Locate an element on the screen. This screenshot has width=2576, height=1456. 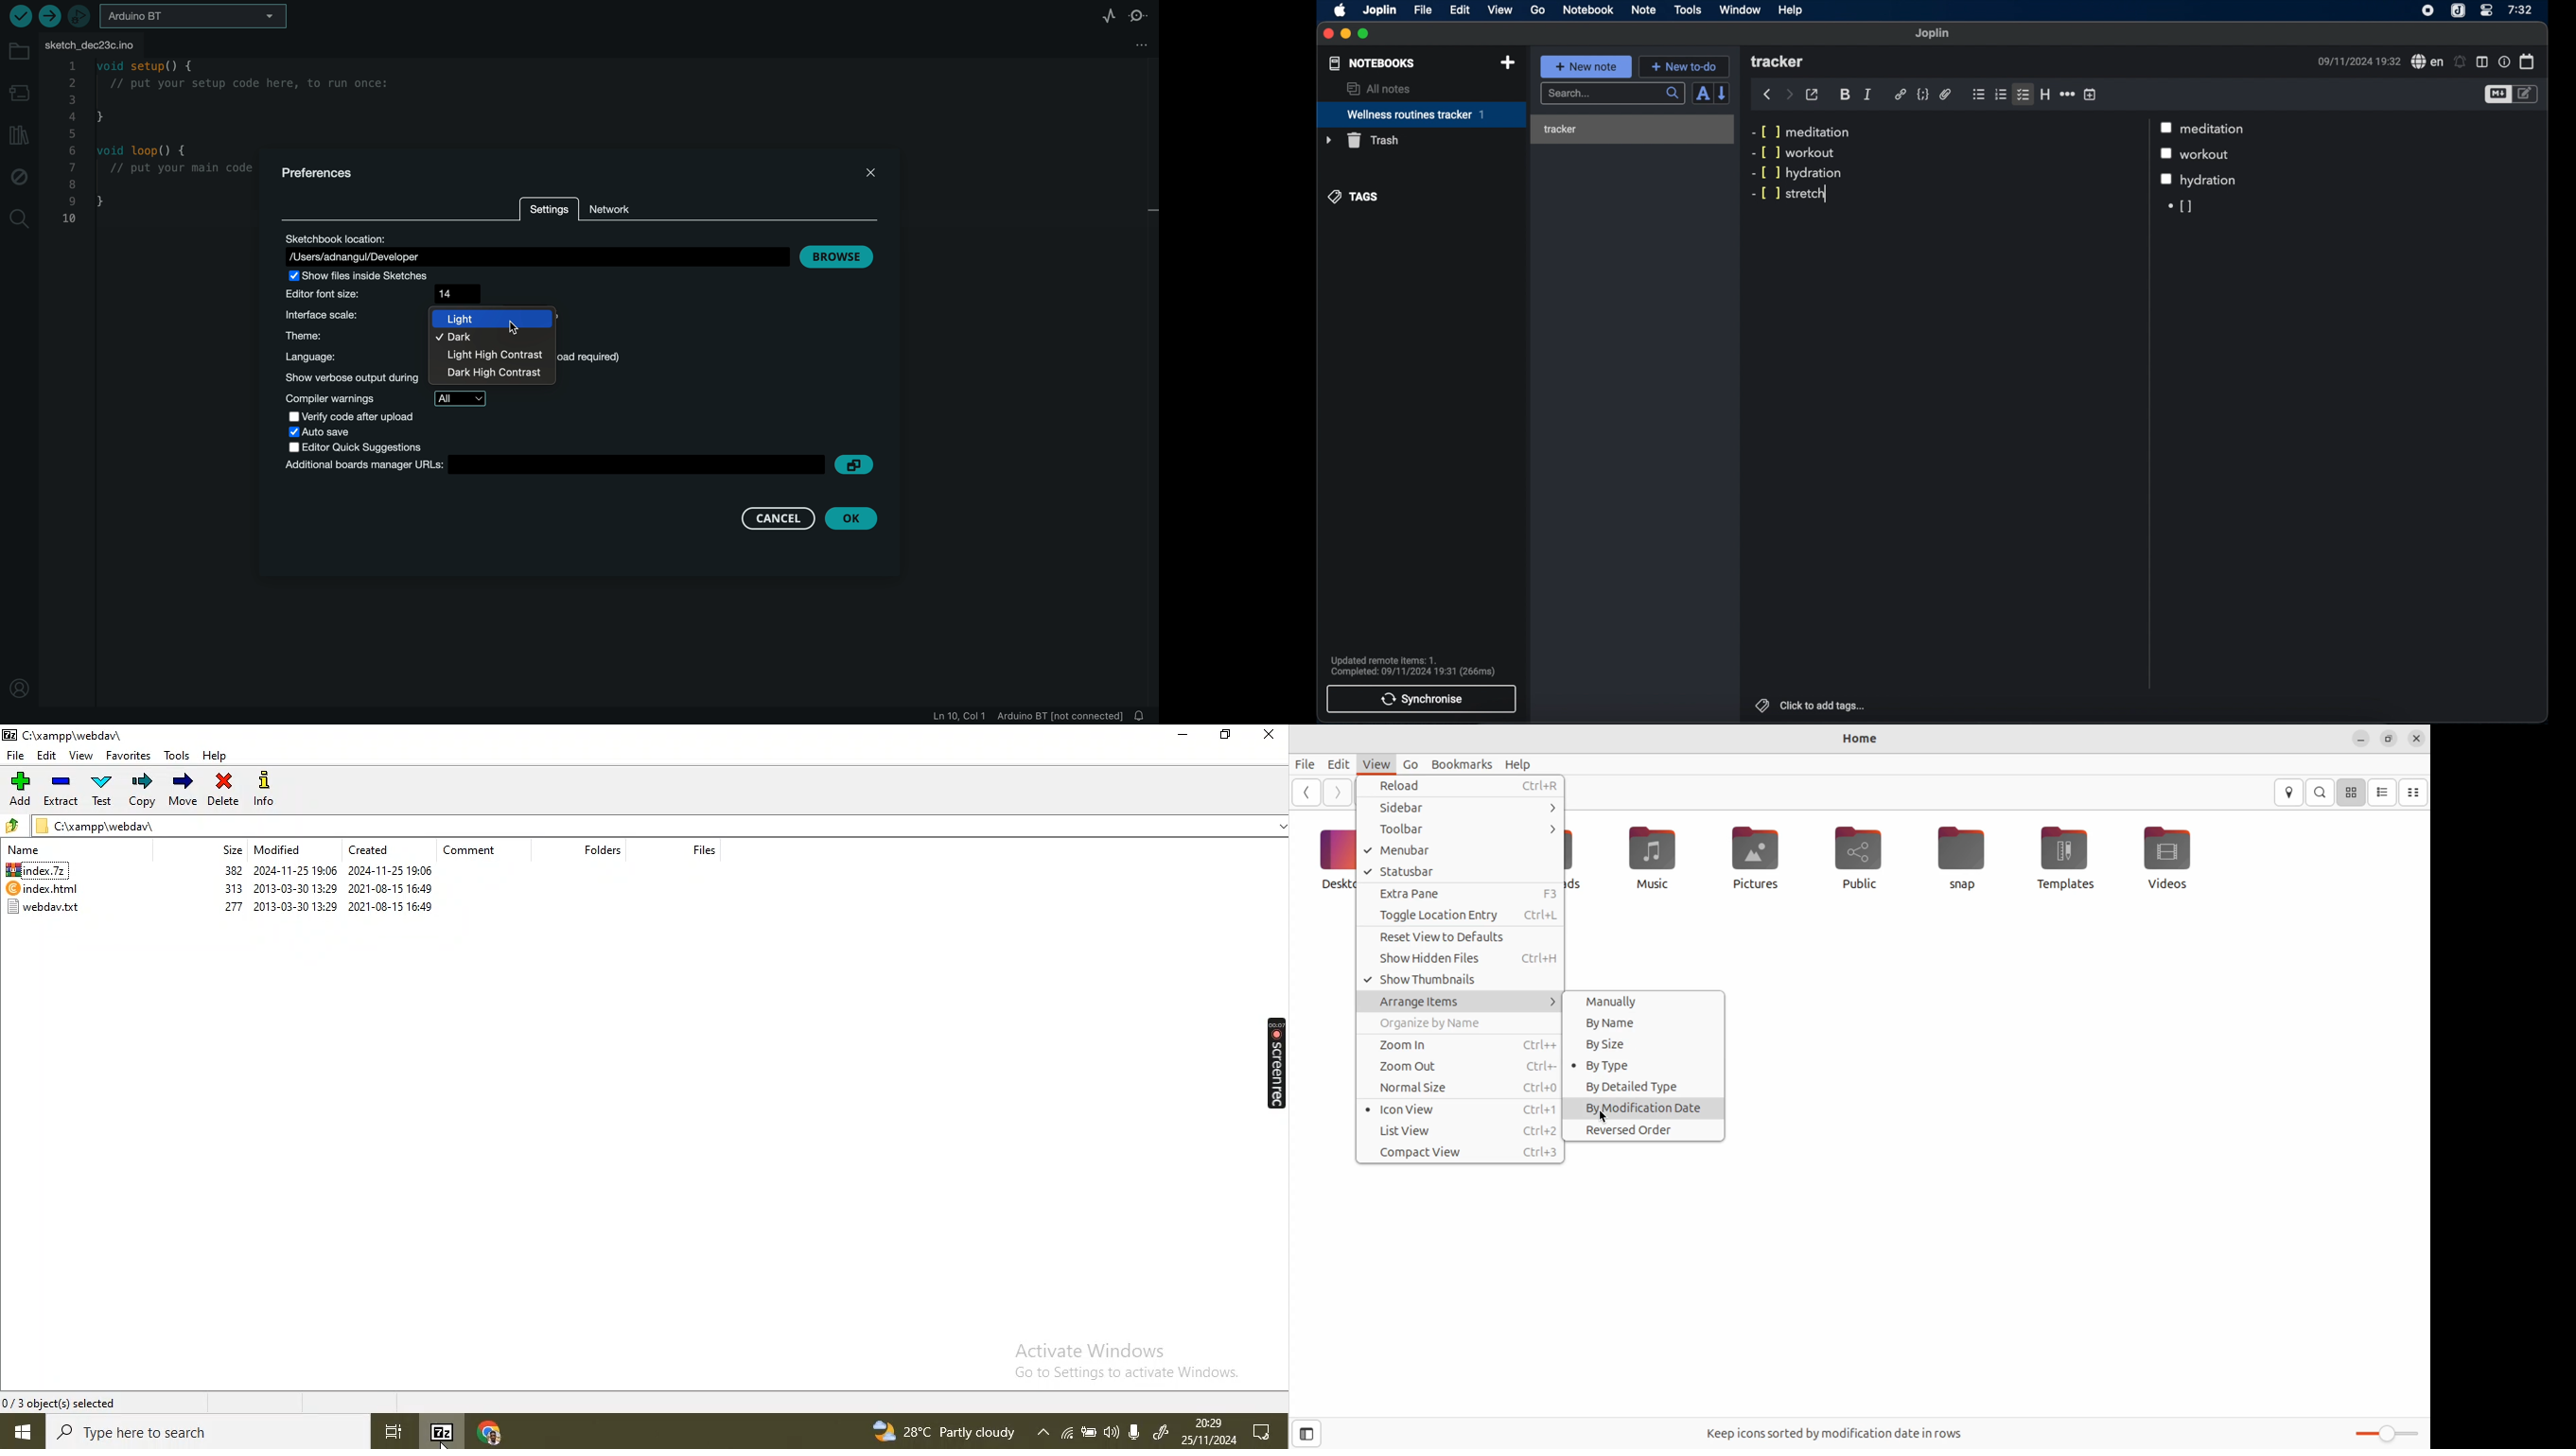
hyperlink is located at coordinates (1900, 95).